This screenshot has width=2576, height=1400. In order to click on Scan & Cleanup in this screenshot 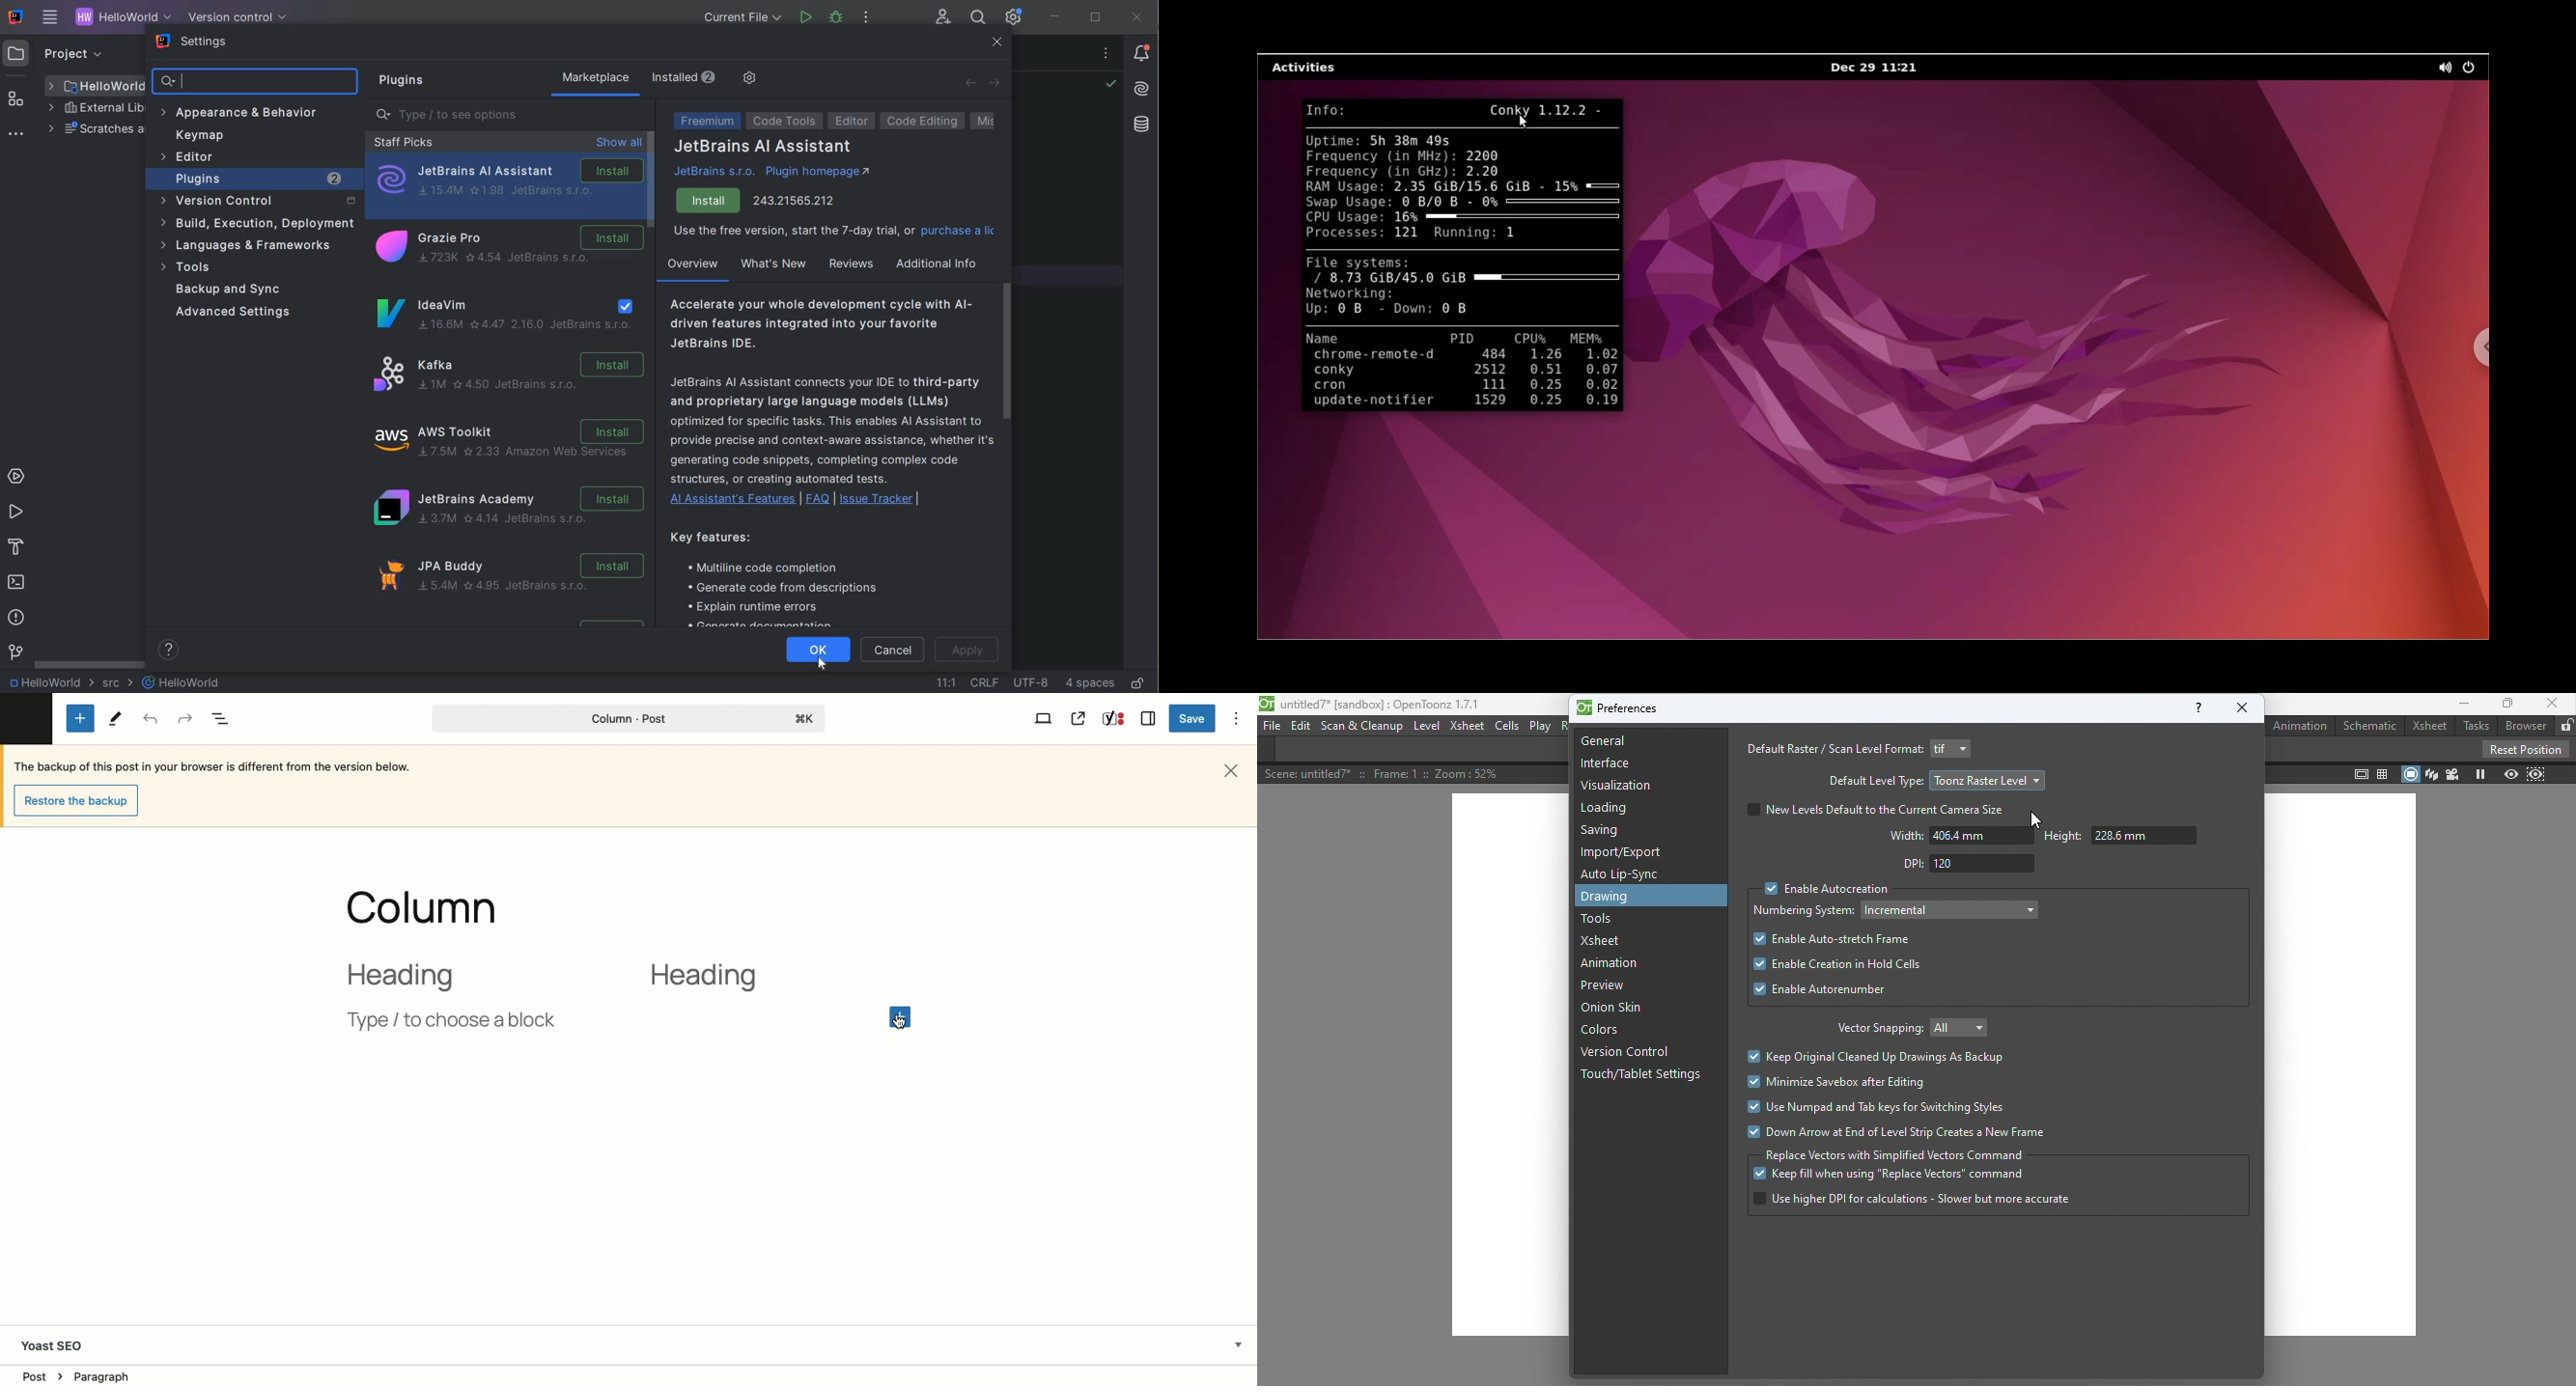, I will do `click(1364, 729)`.